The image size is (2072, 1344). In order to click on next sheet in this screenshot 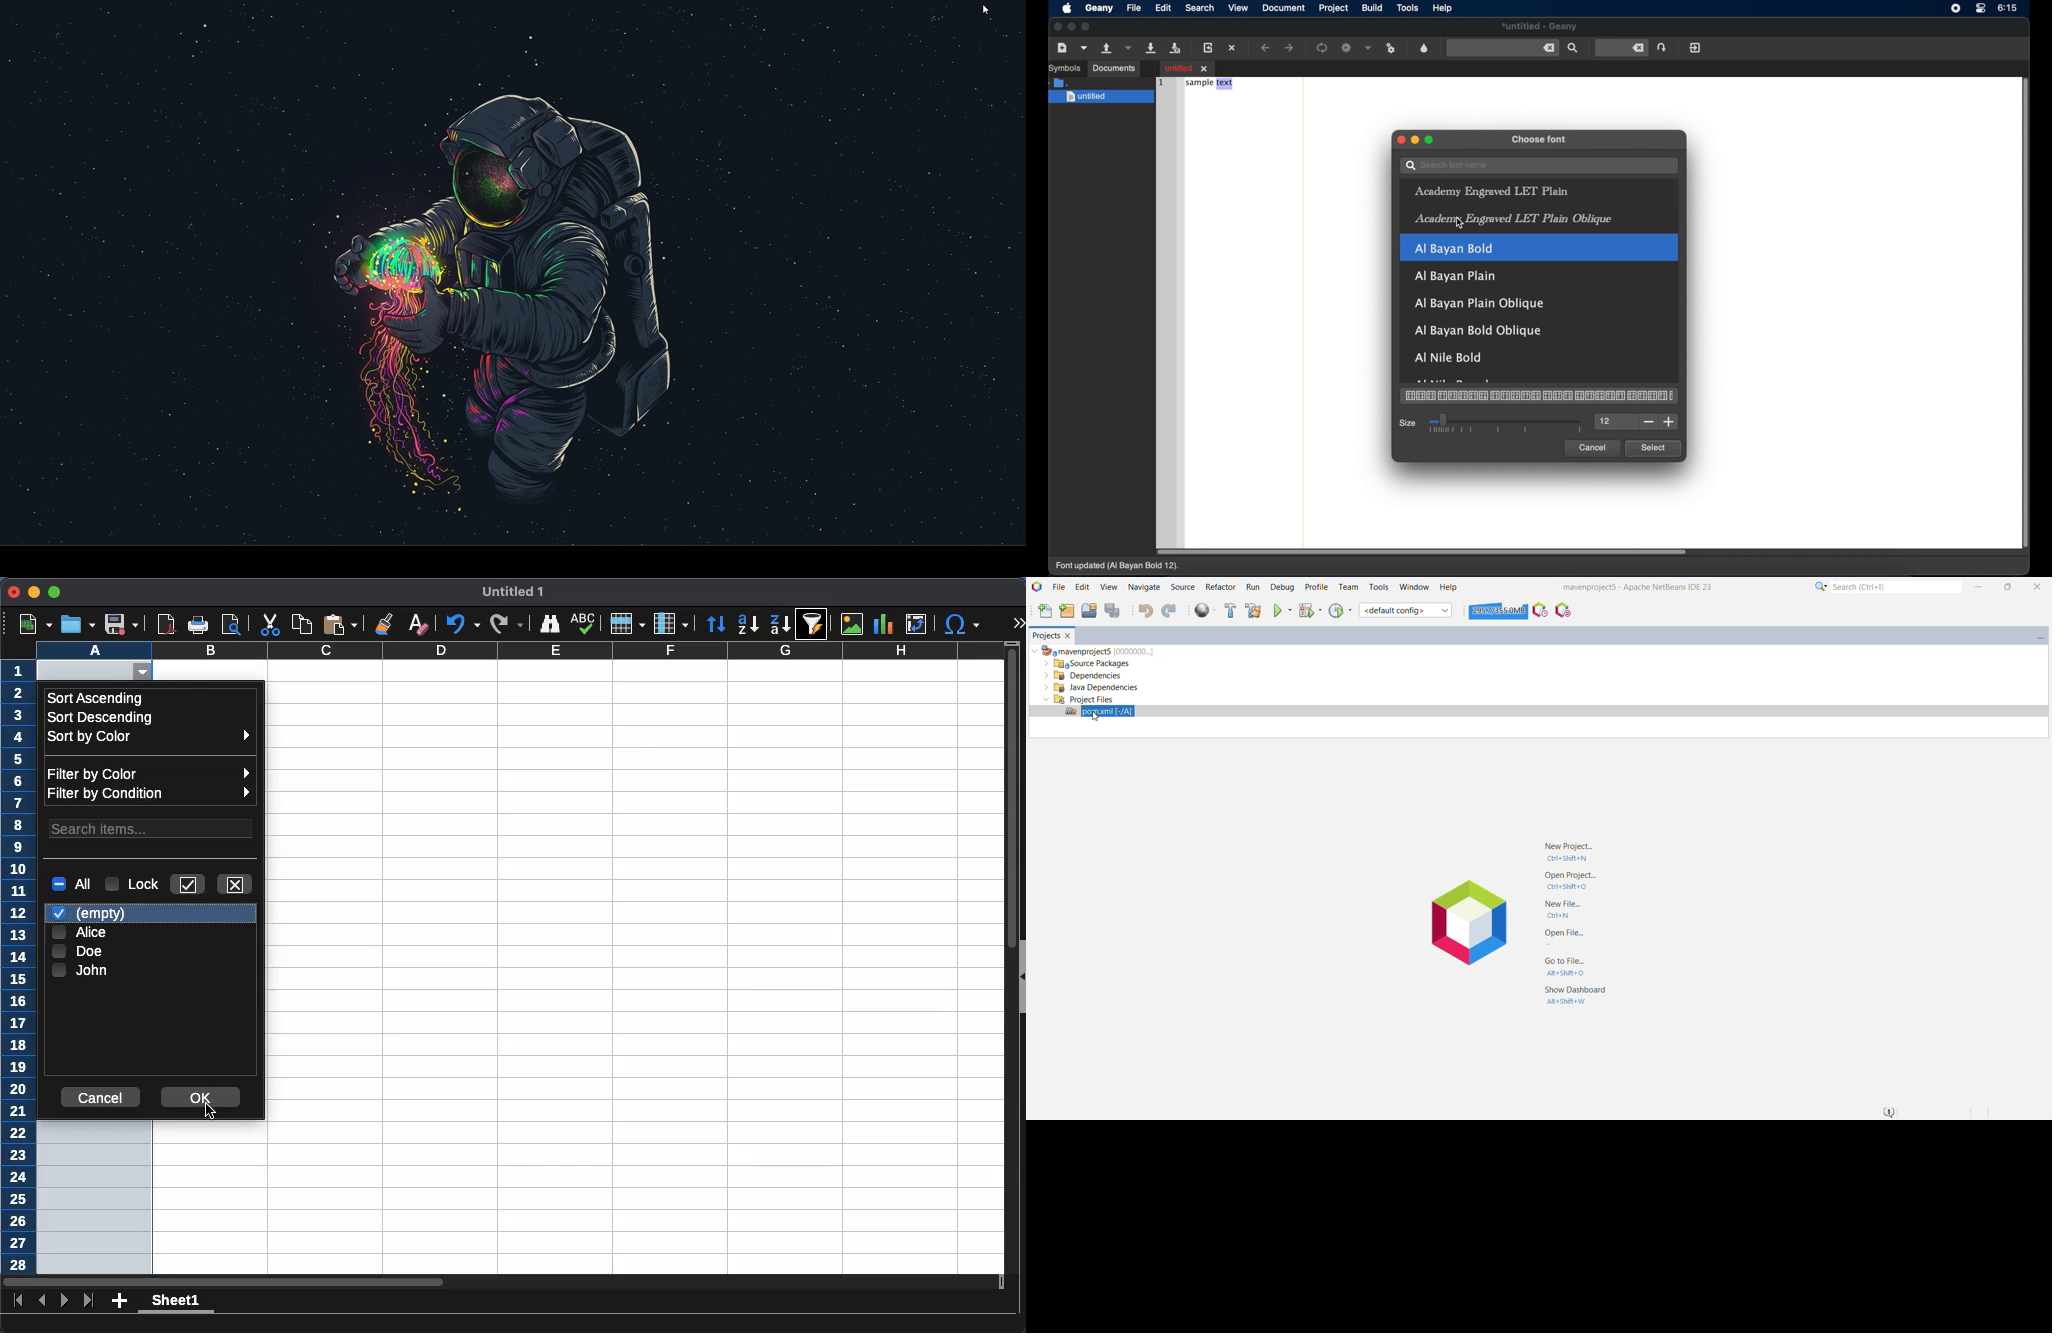, I will do `click(63, 1300)`.